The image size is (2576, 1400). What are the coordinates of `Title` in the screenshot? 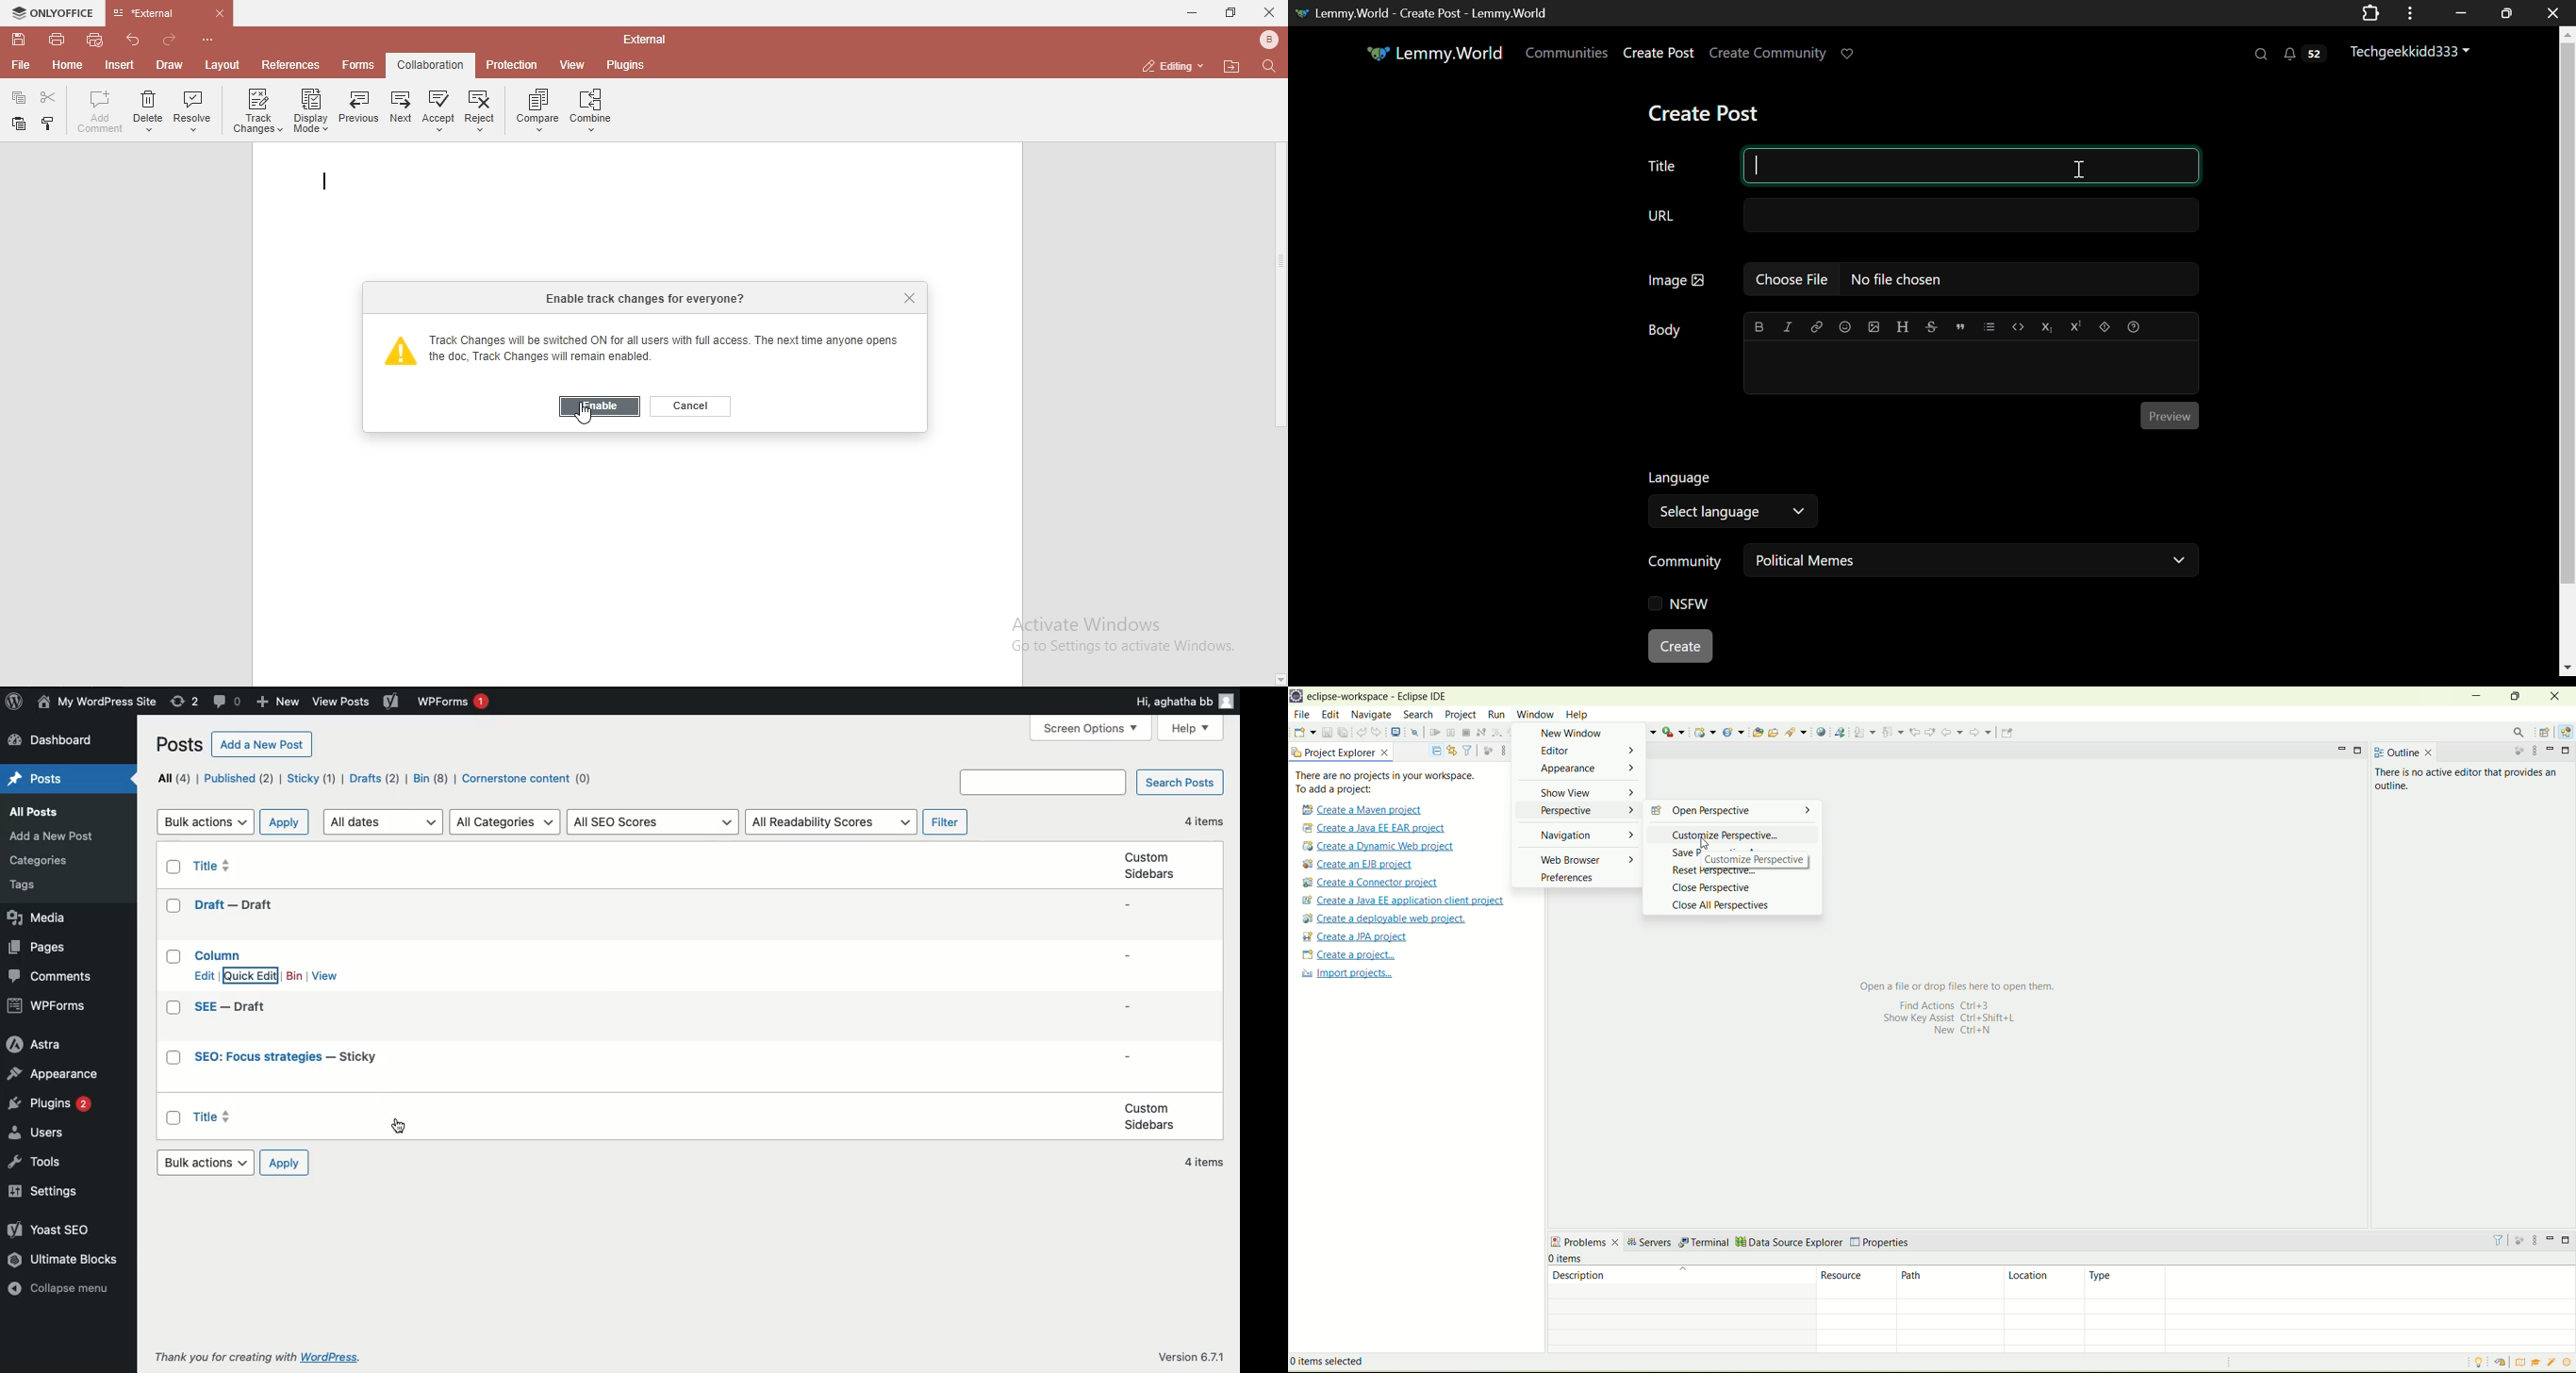 It's located at (253, 911).